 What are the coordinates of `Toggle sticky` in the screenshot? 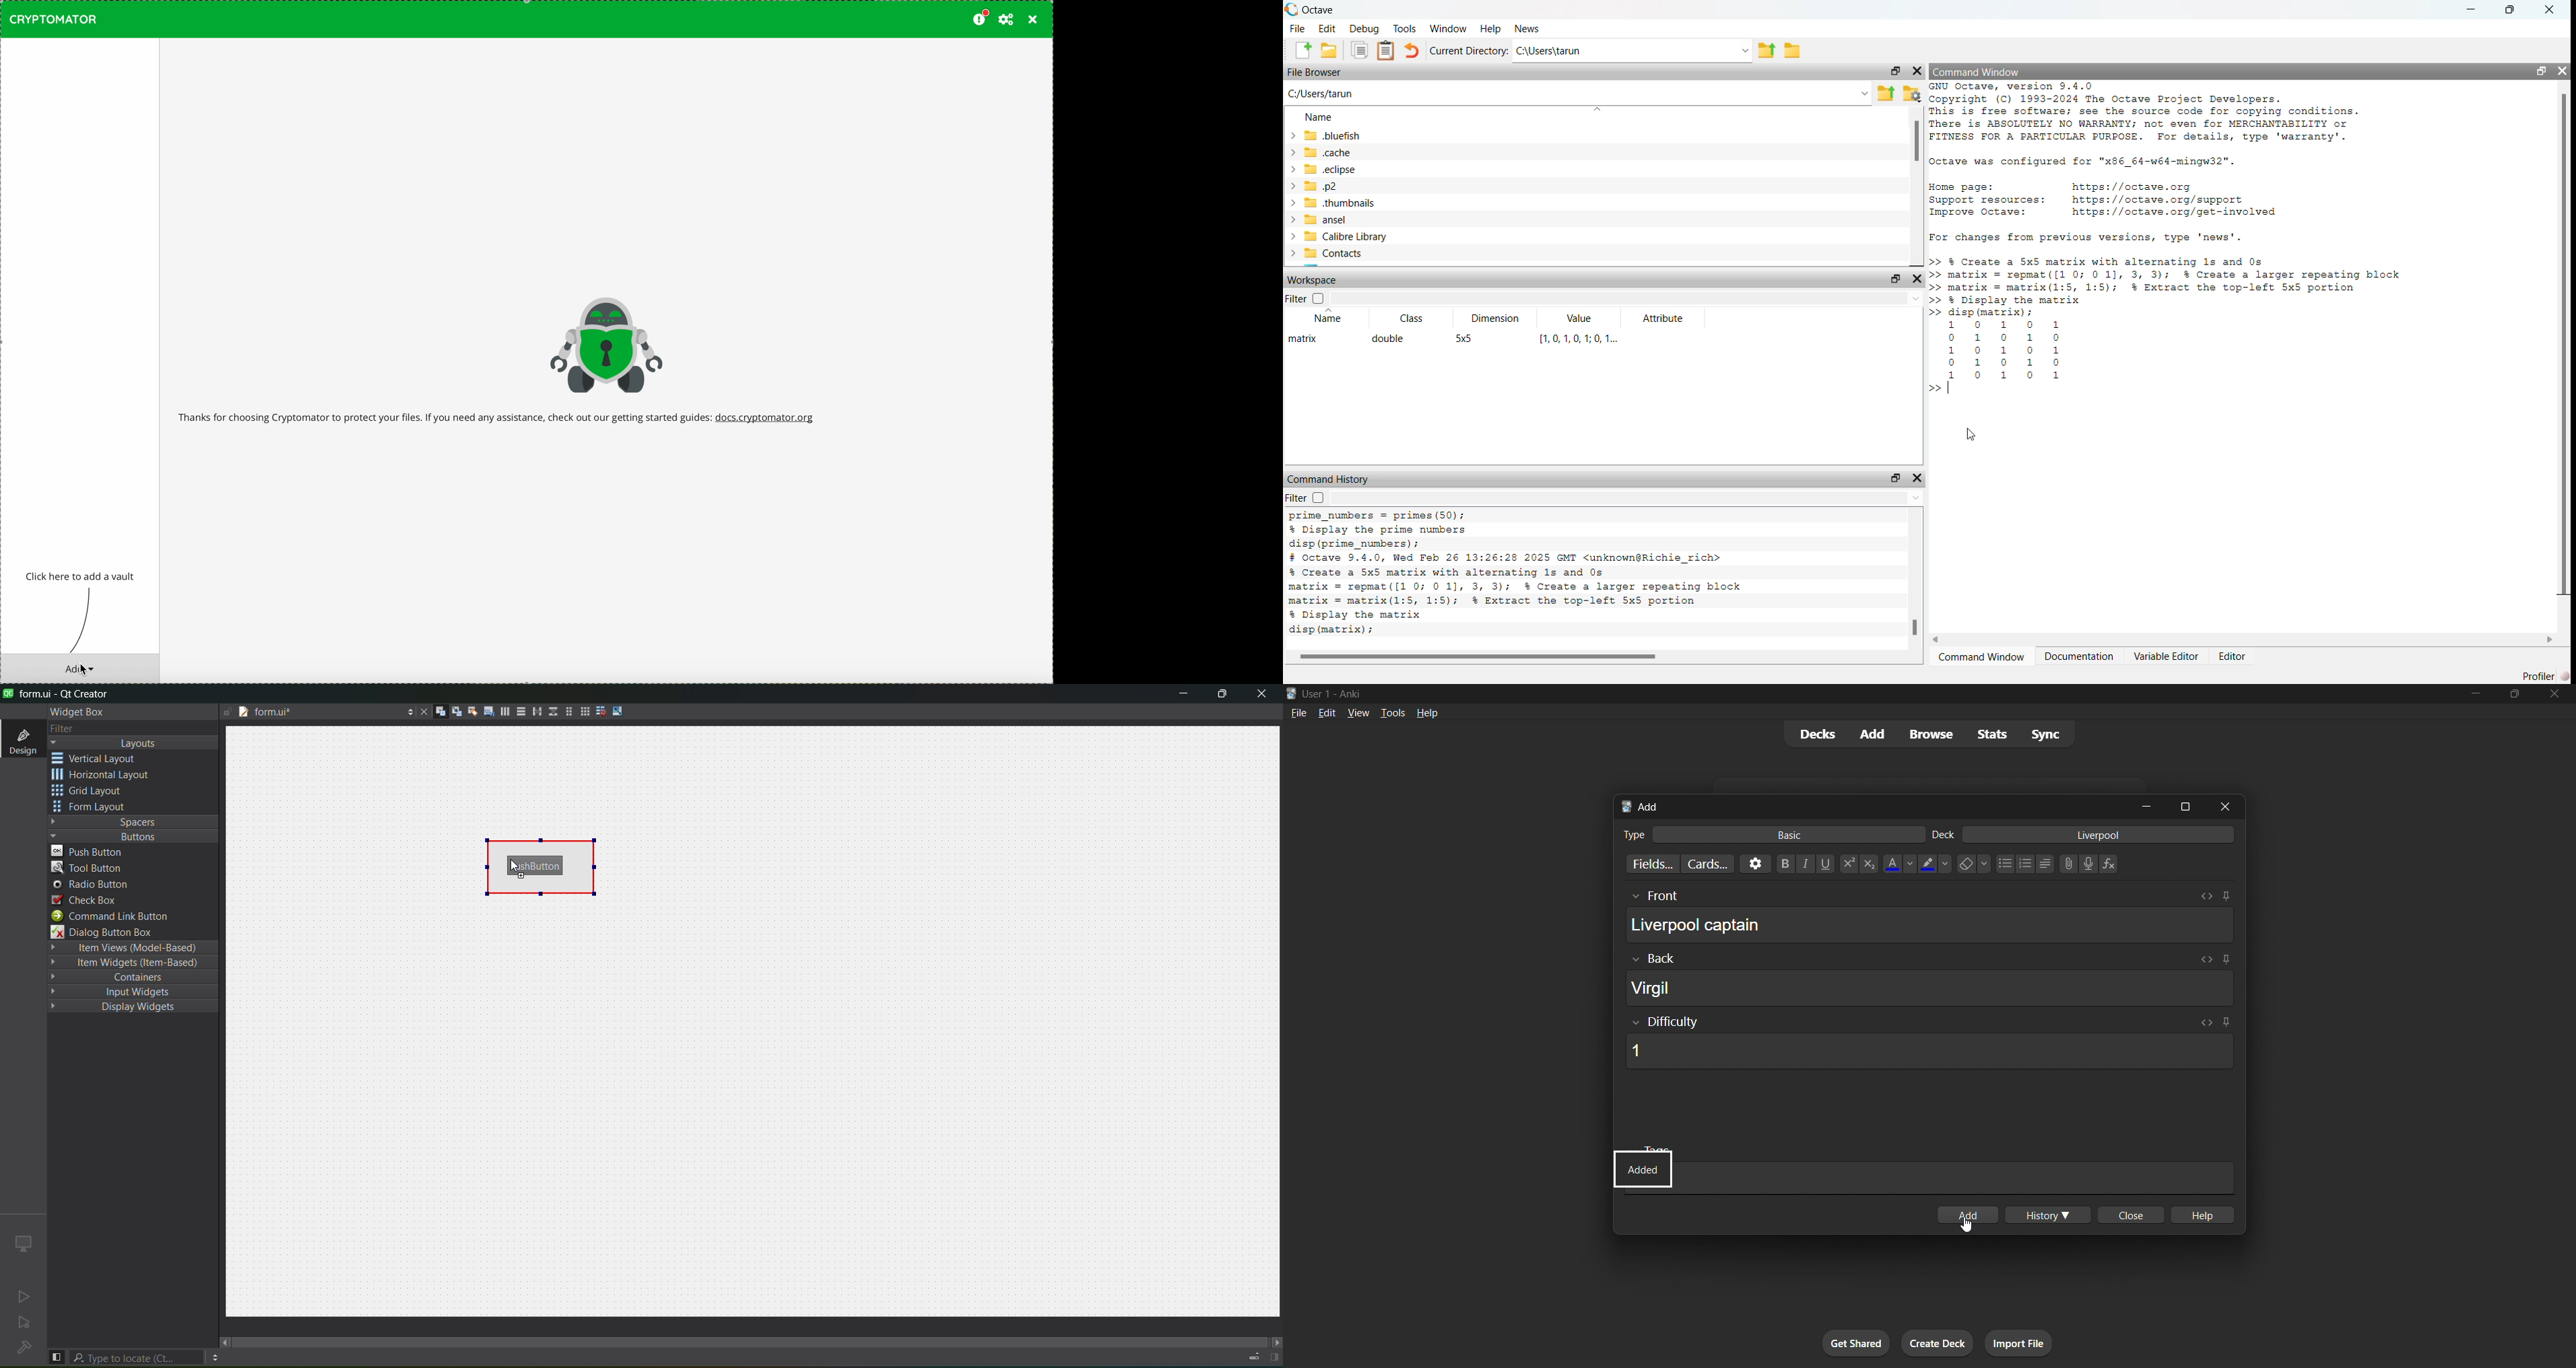 It's located at (2226, 896).